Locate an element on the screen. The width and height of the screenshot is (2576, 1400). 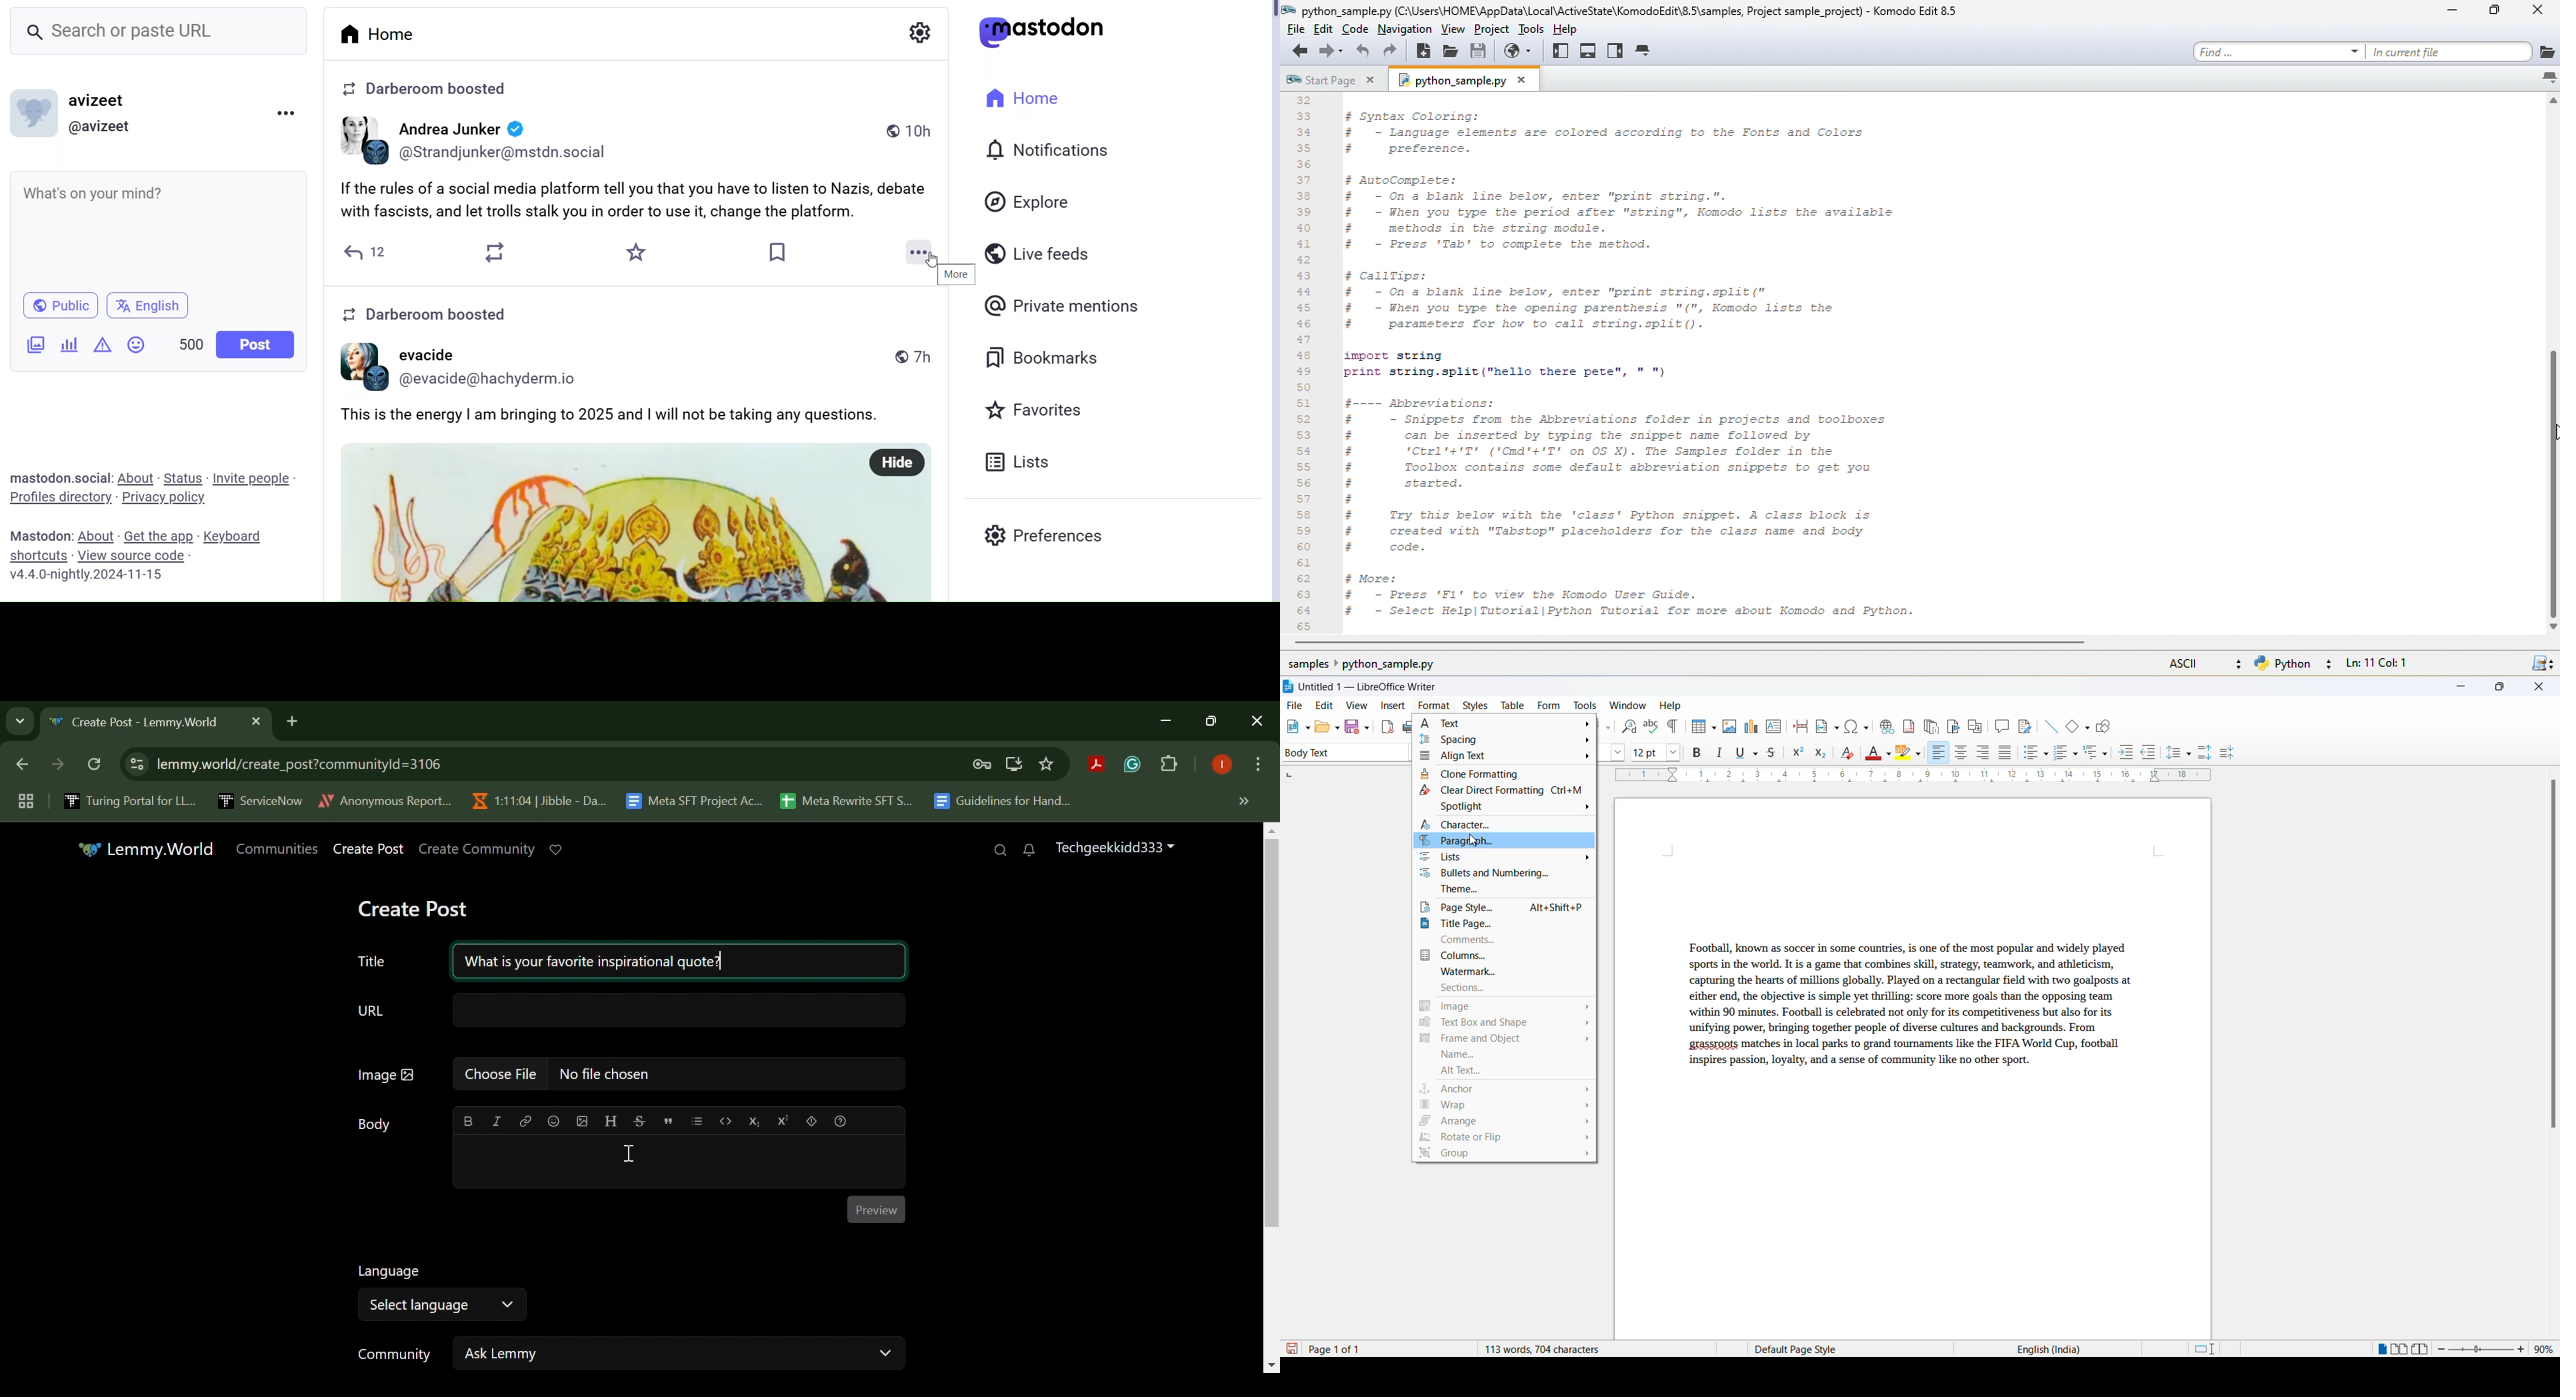
Emojis is located at coordinates (137, 343).